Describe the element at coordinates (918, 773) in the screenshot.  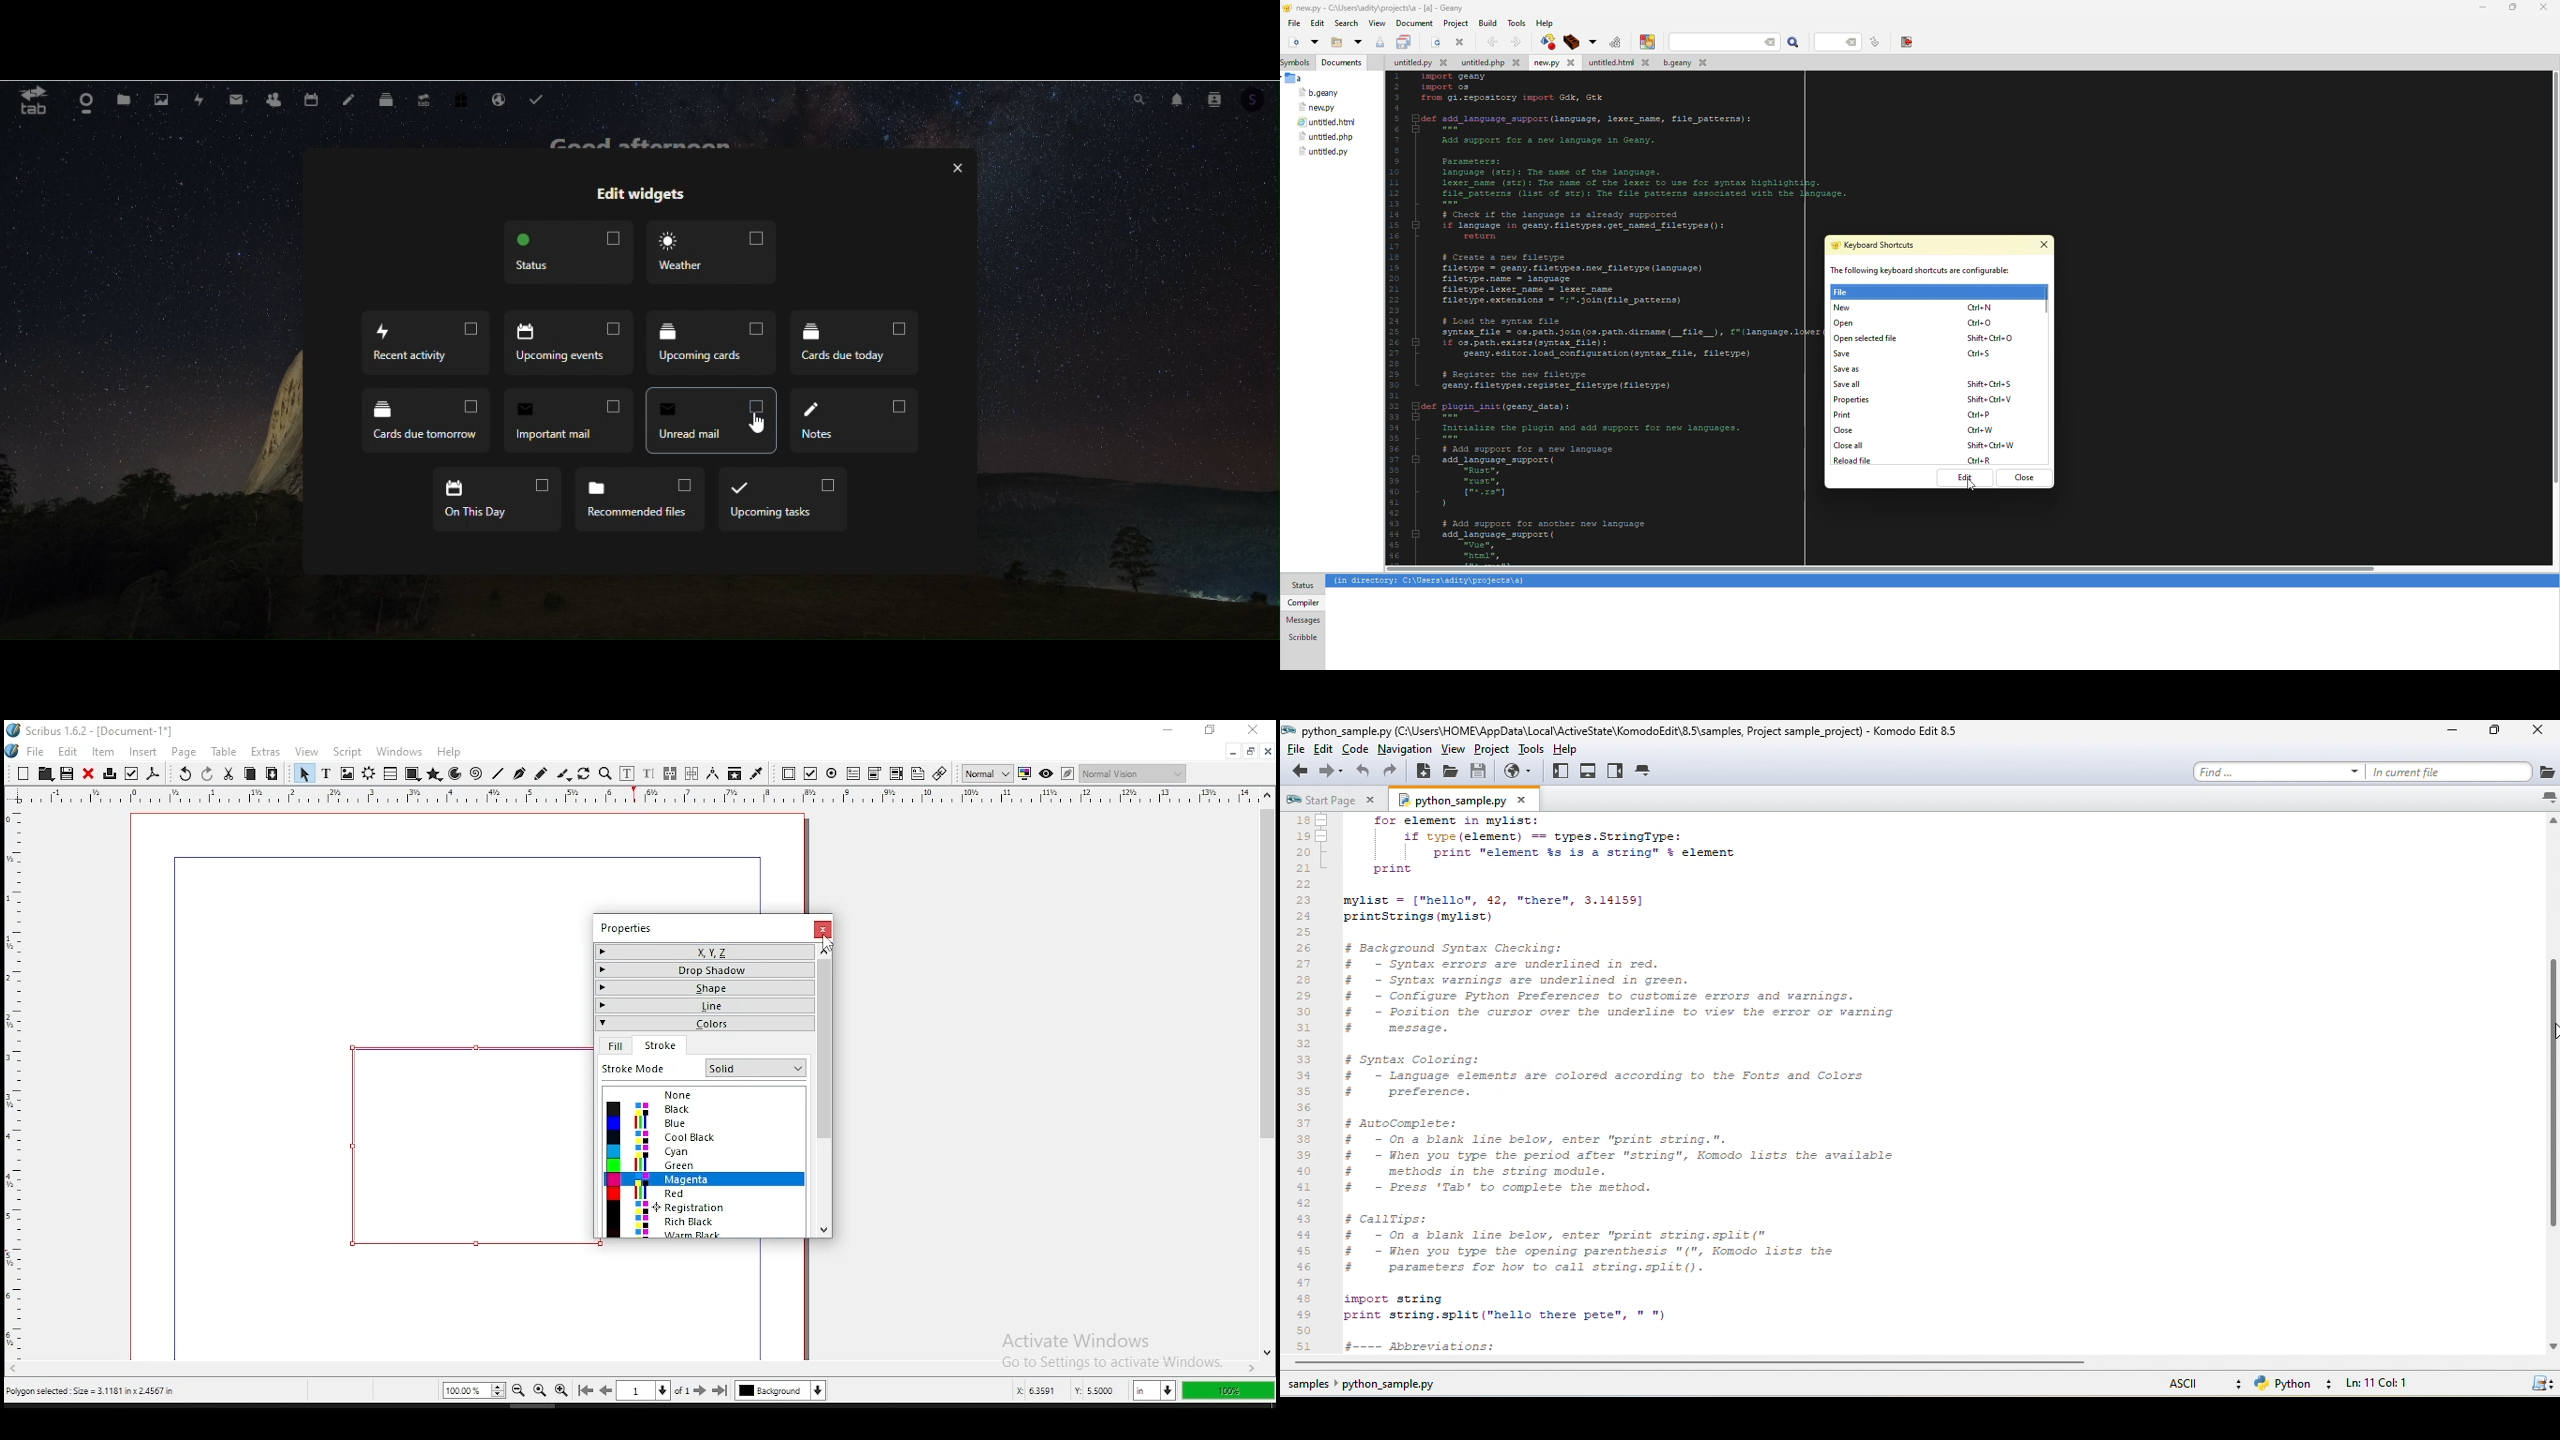
I see `text annotation` at that location.